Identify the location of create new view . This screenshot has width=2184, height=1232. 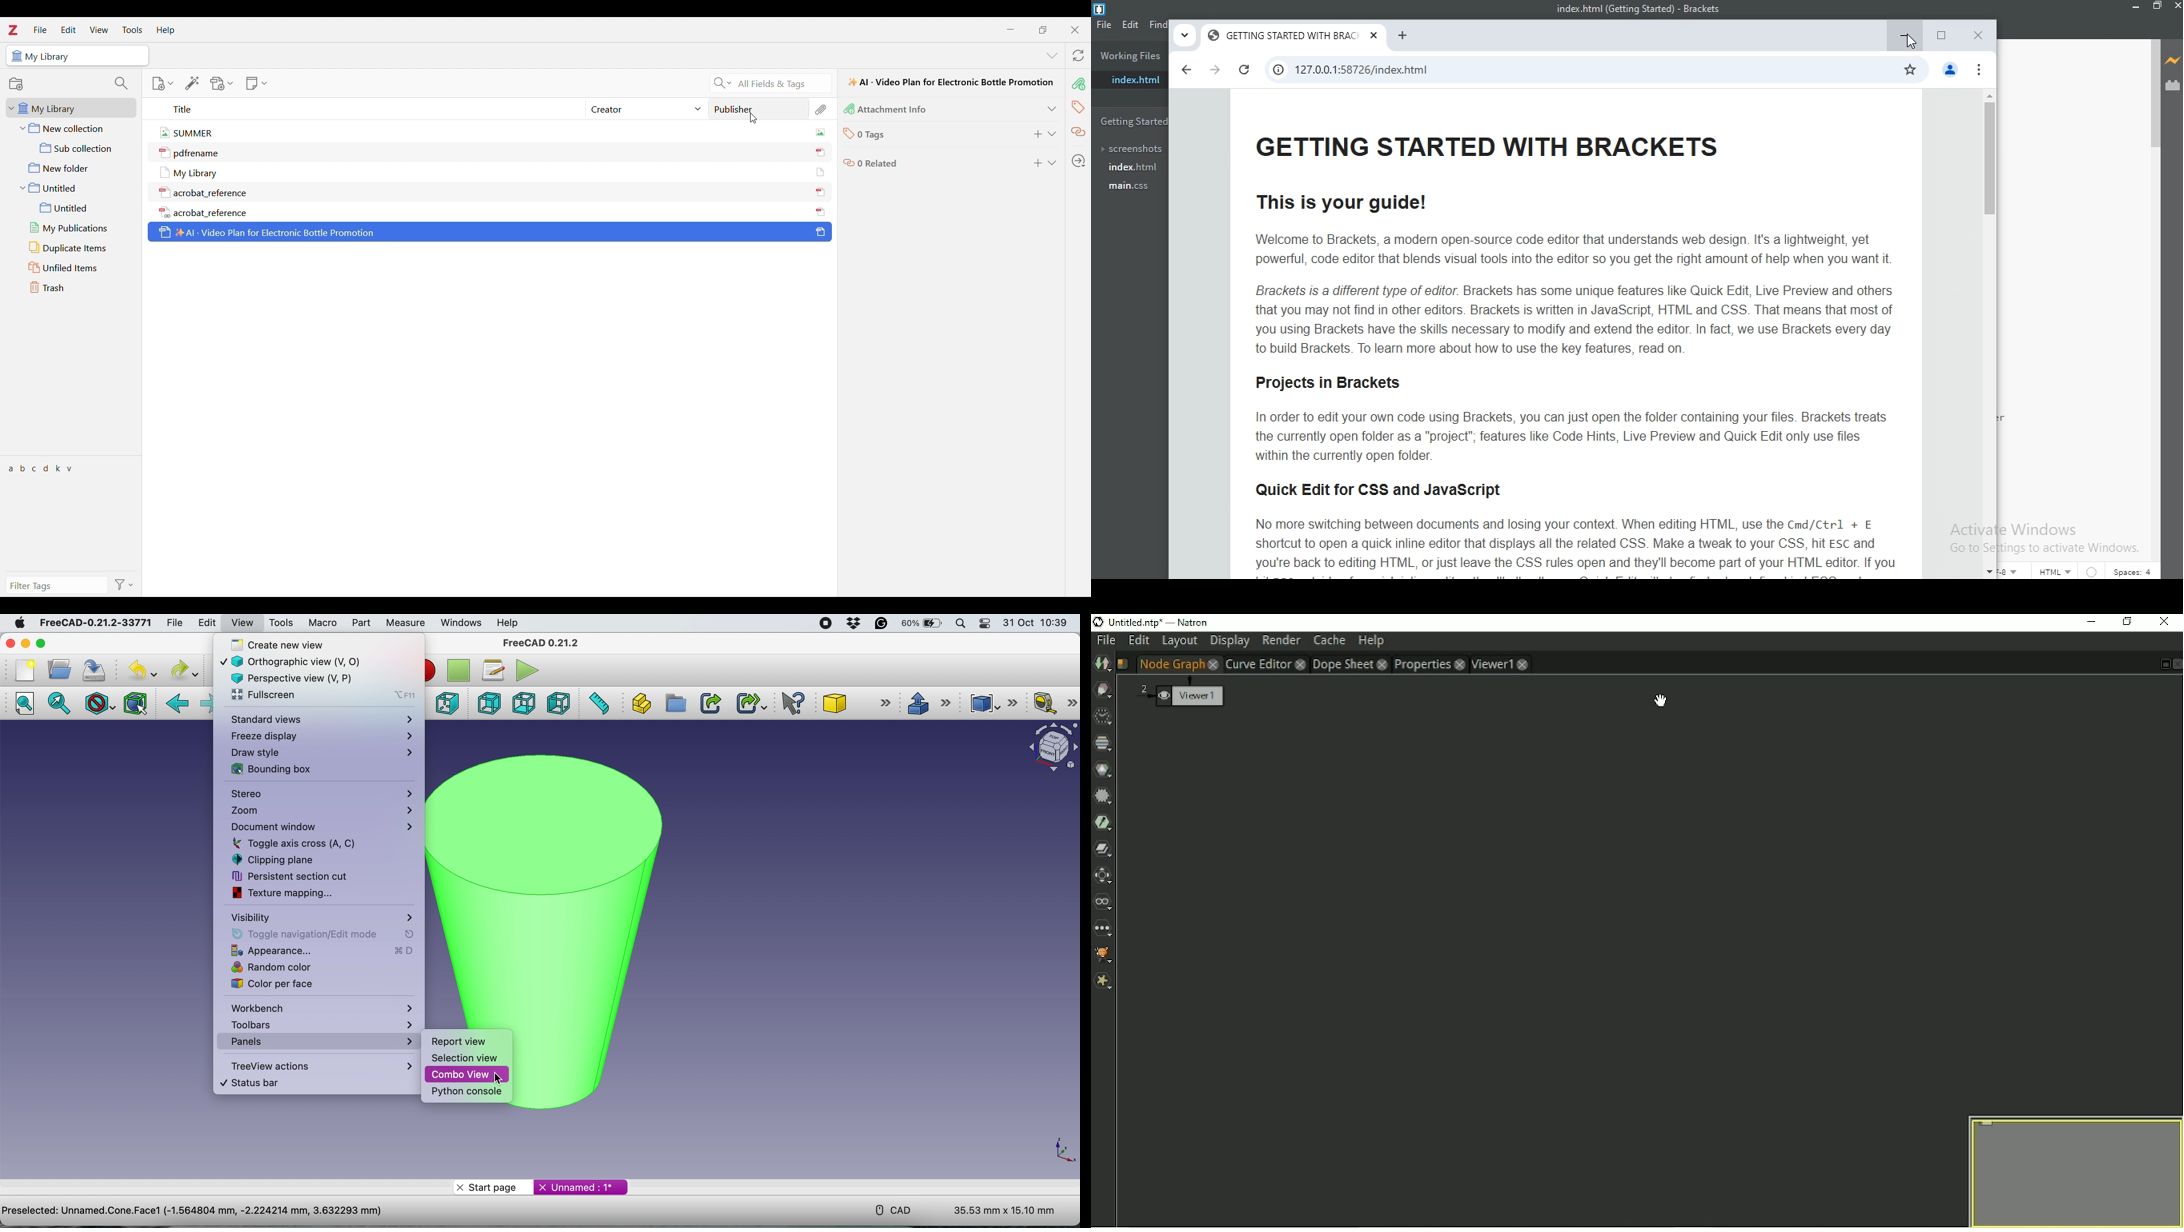
(314, 644).